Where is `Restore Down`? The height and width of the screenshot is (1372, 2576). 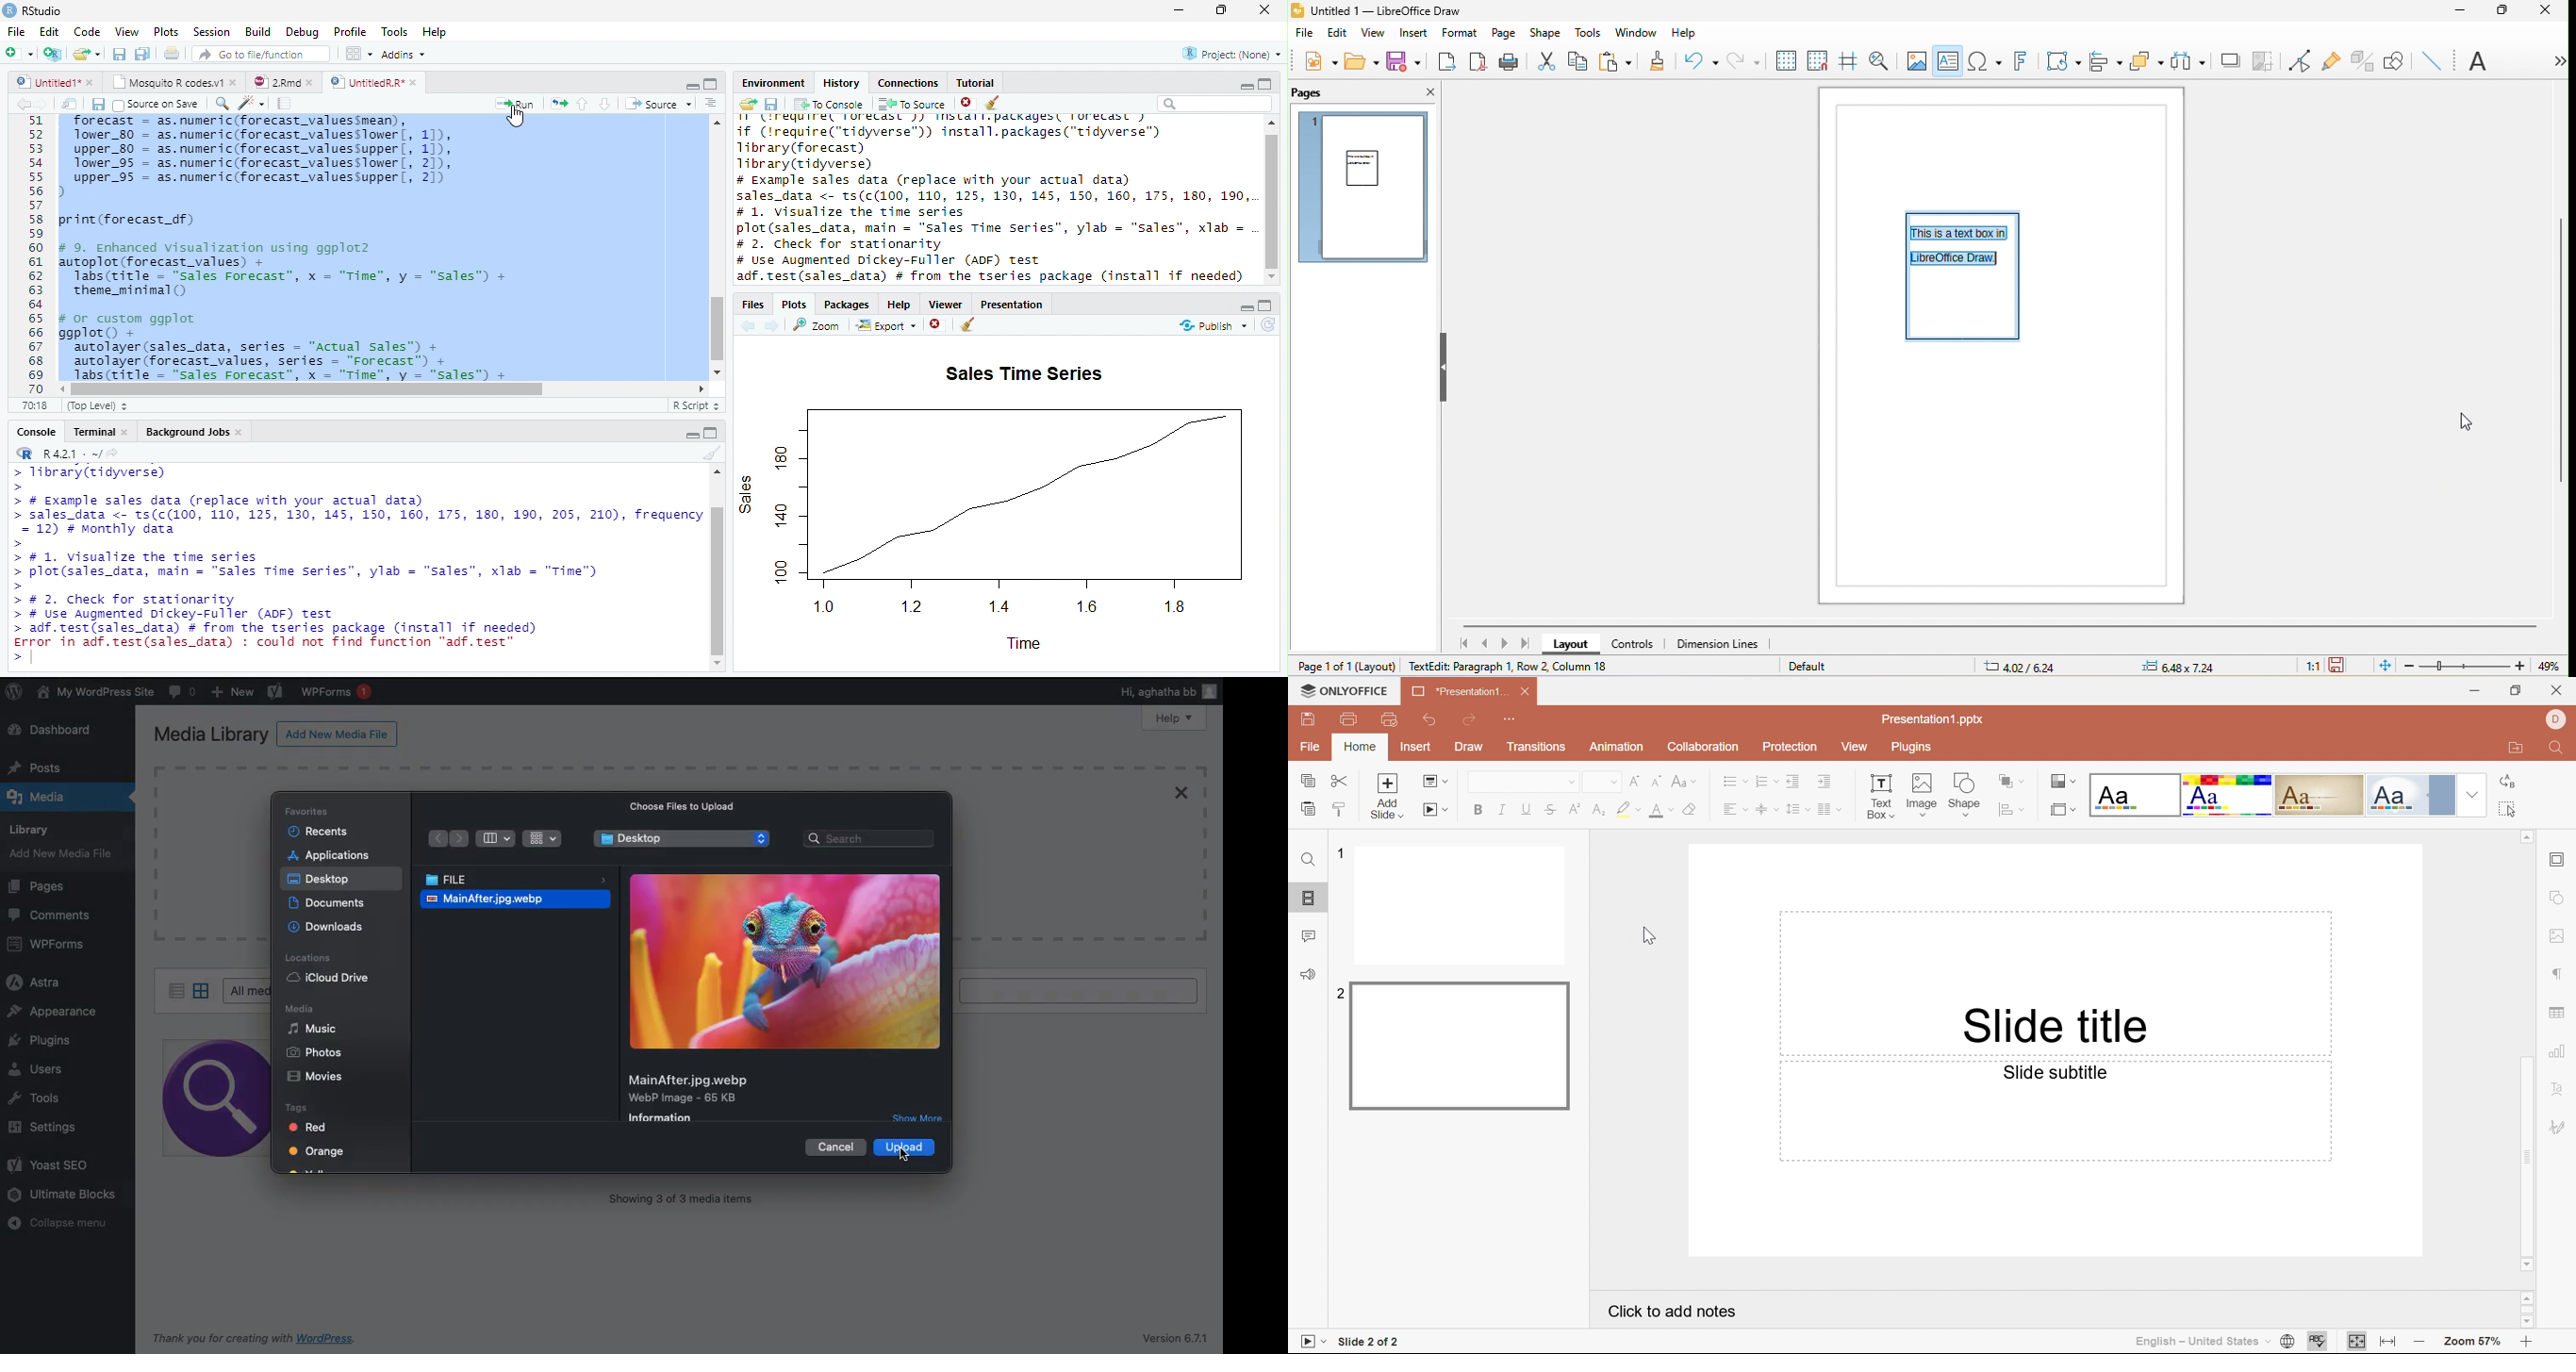
Restore Down is located at coordinates (1222, 11).